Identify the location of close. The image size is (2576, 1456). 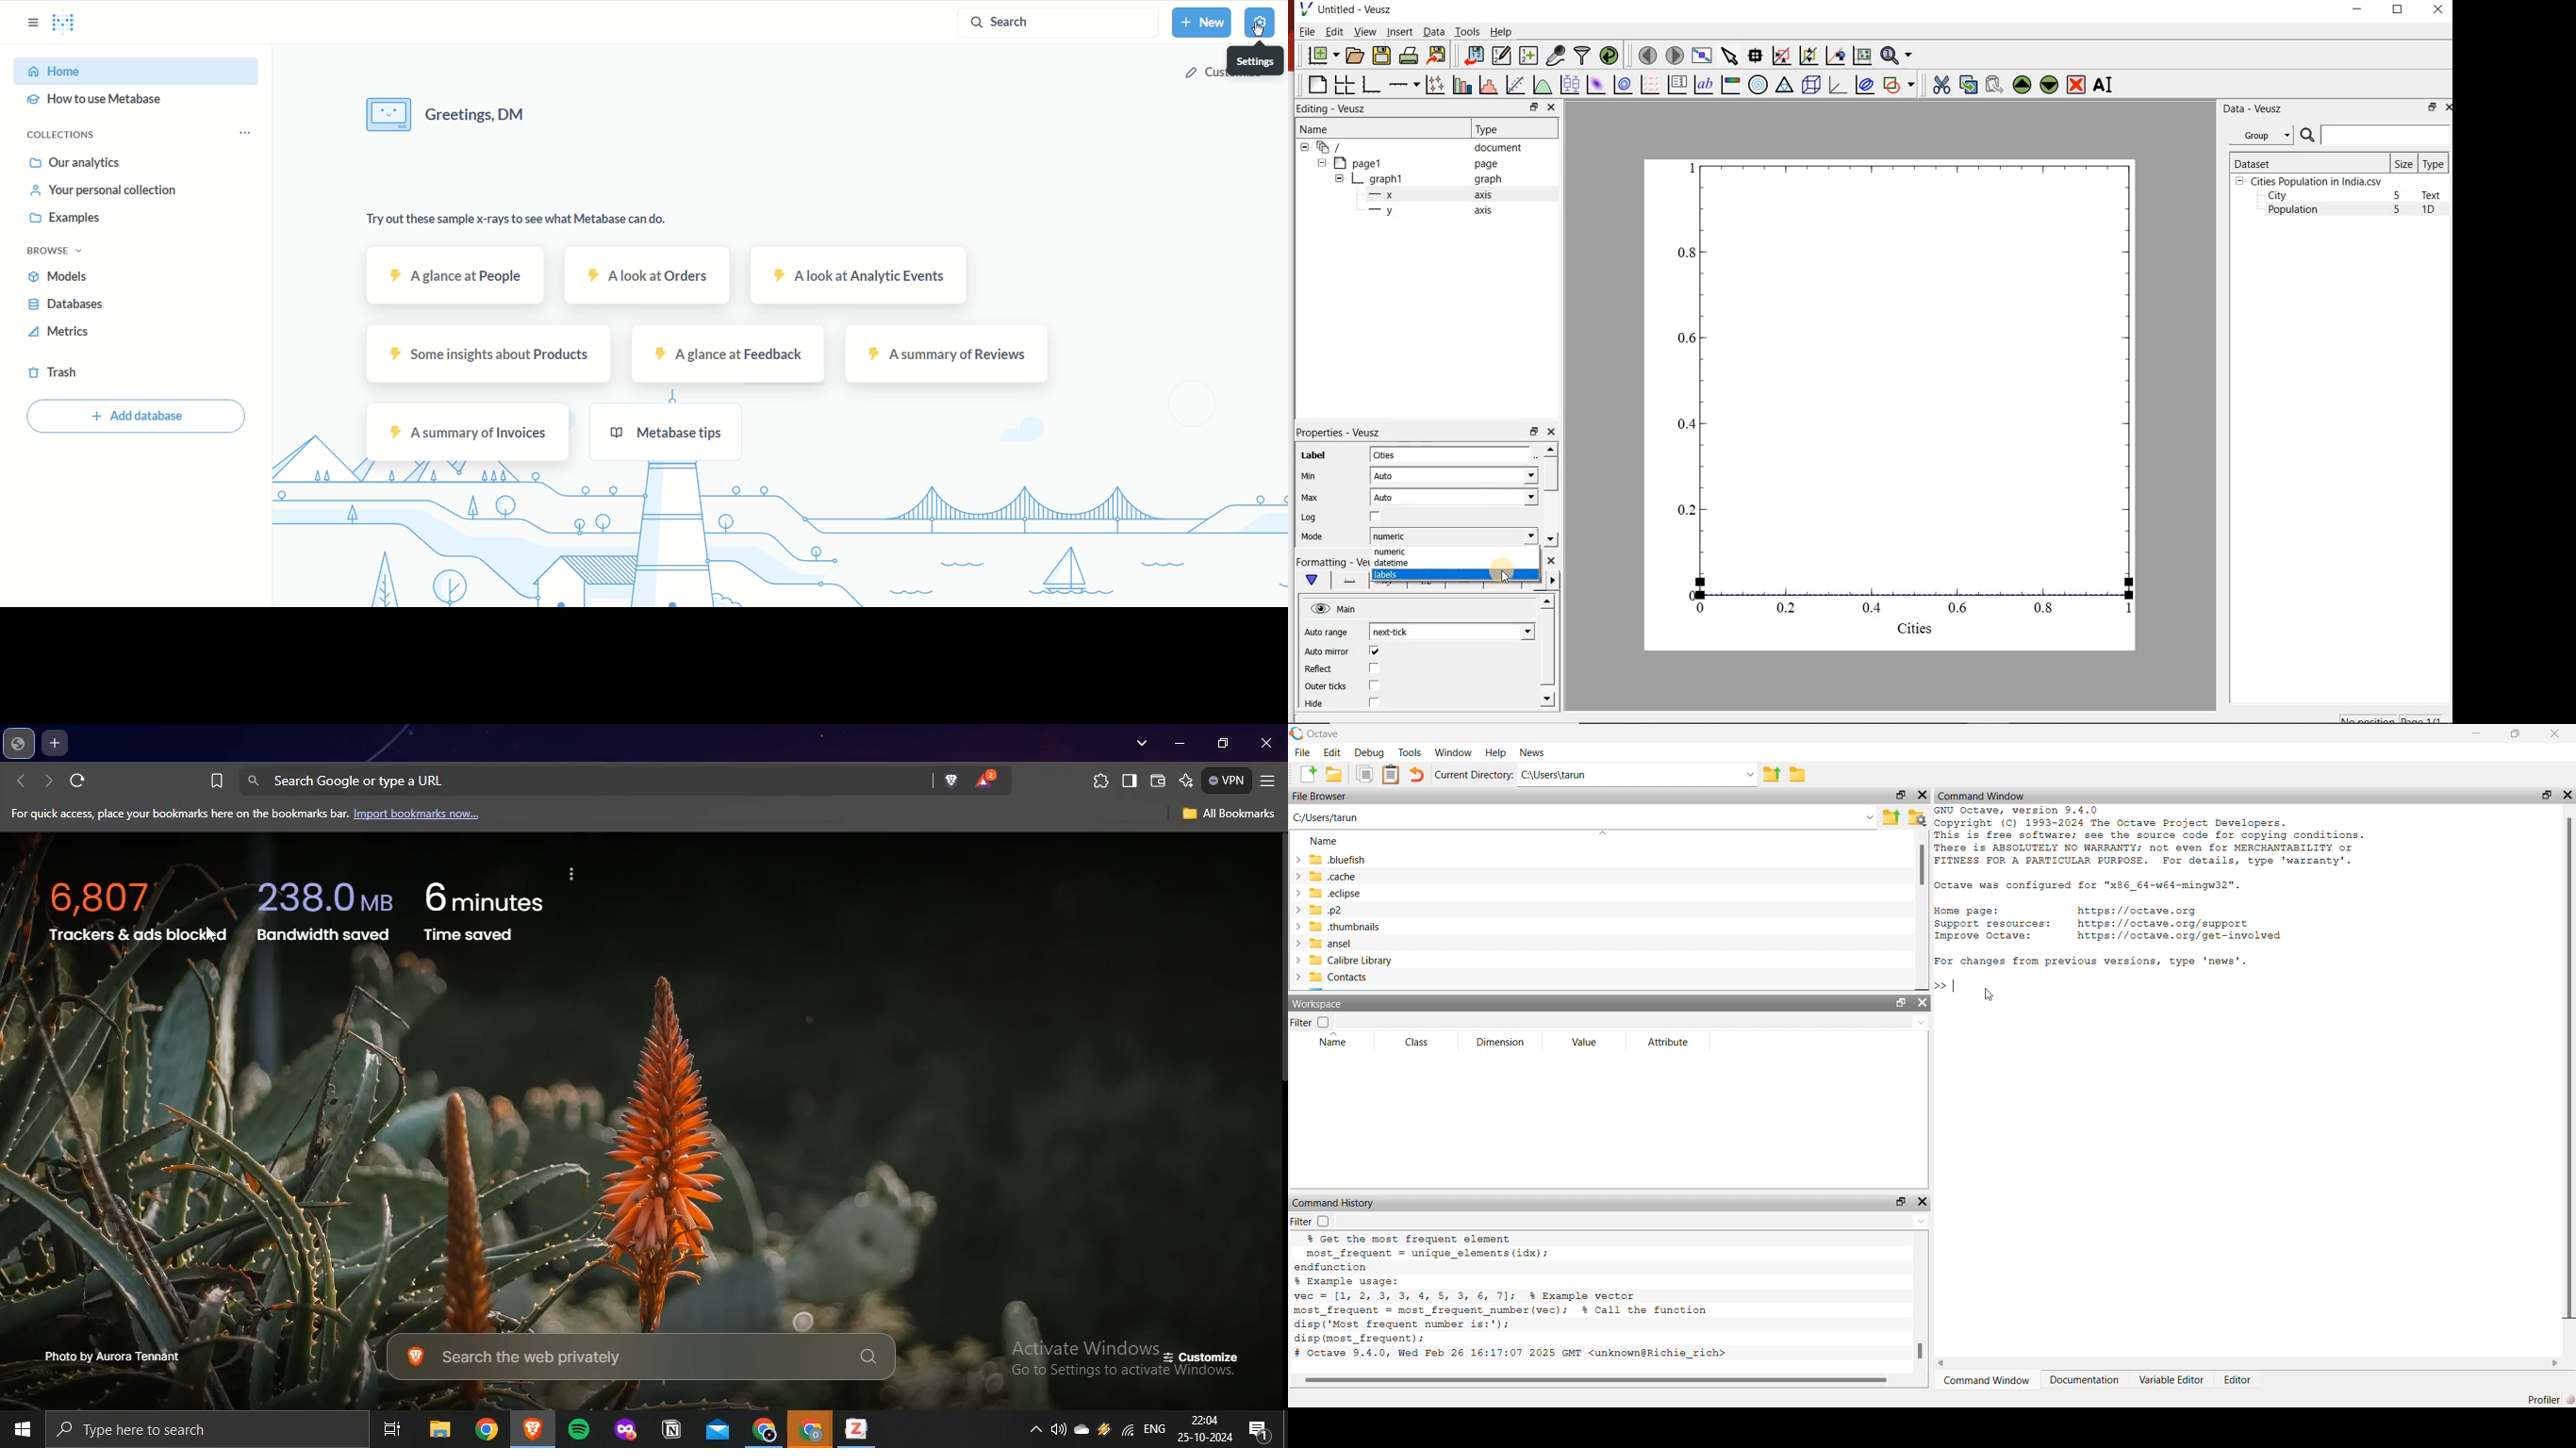
(1549, 560).